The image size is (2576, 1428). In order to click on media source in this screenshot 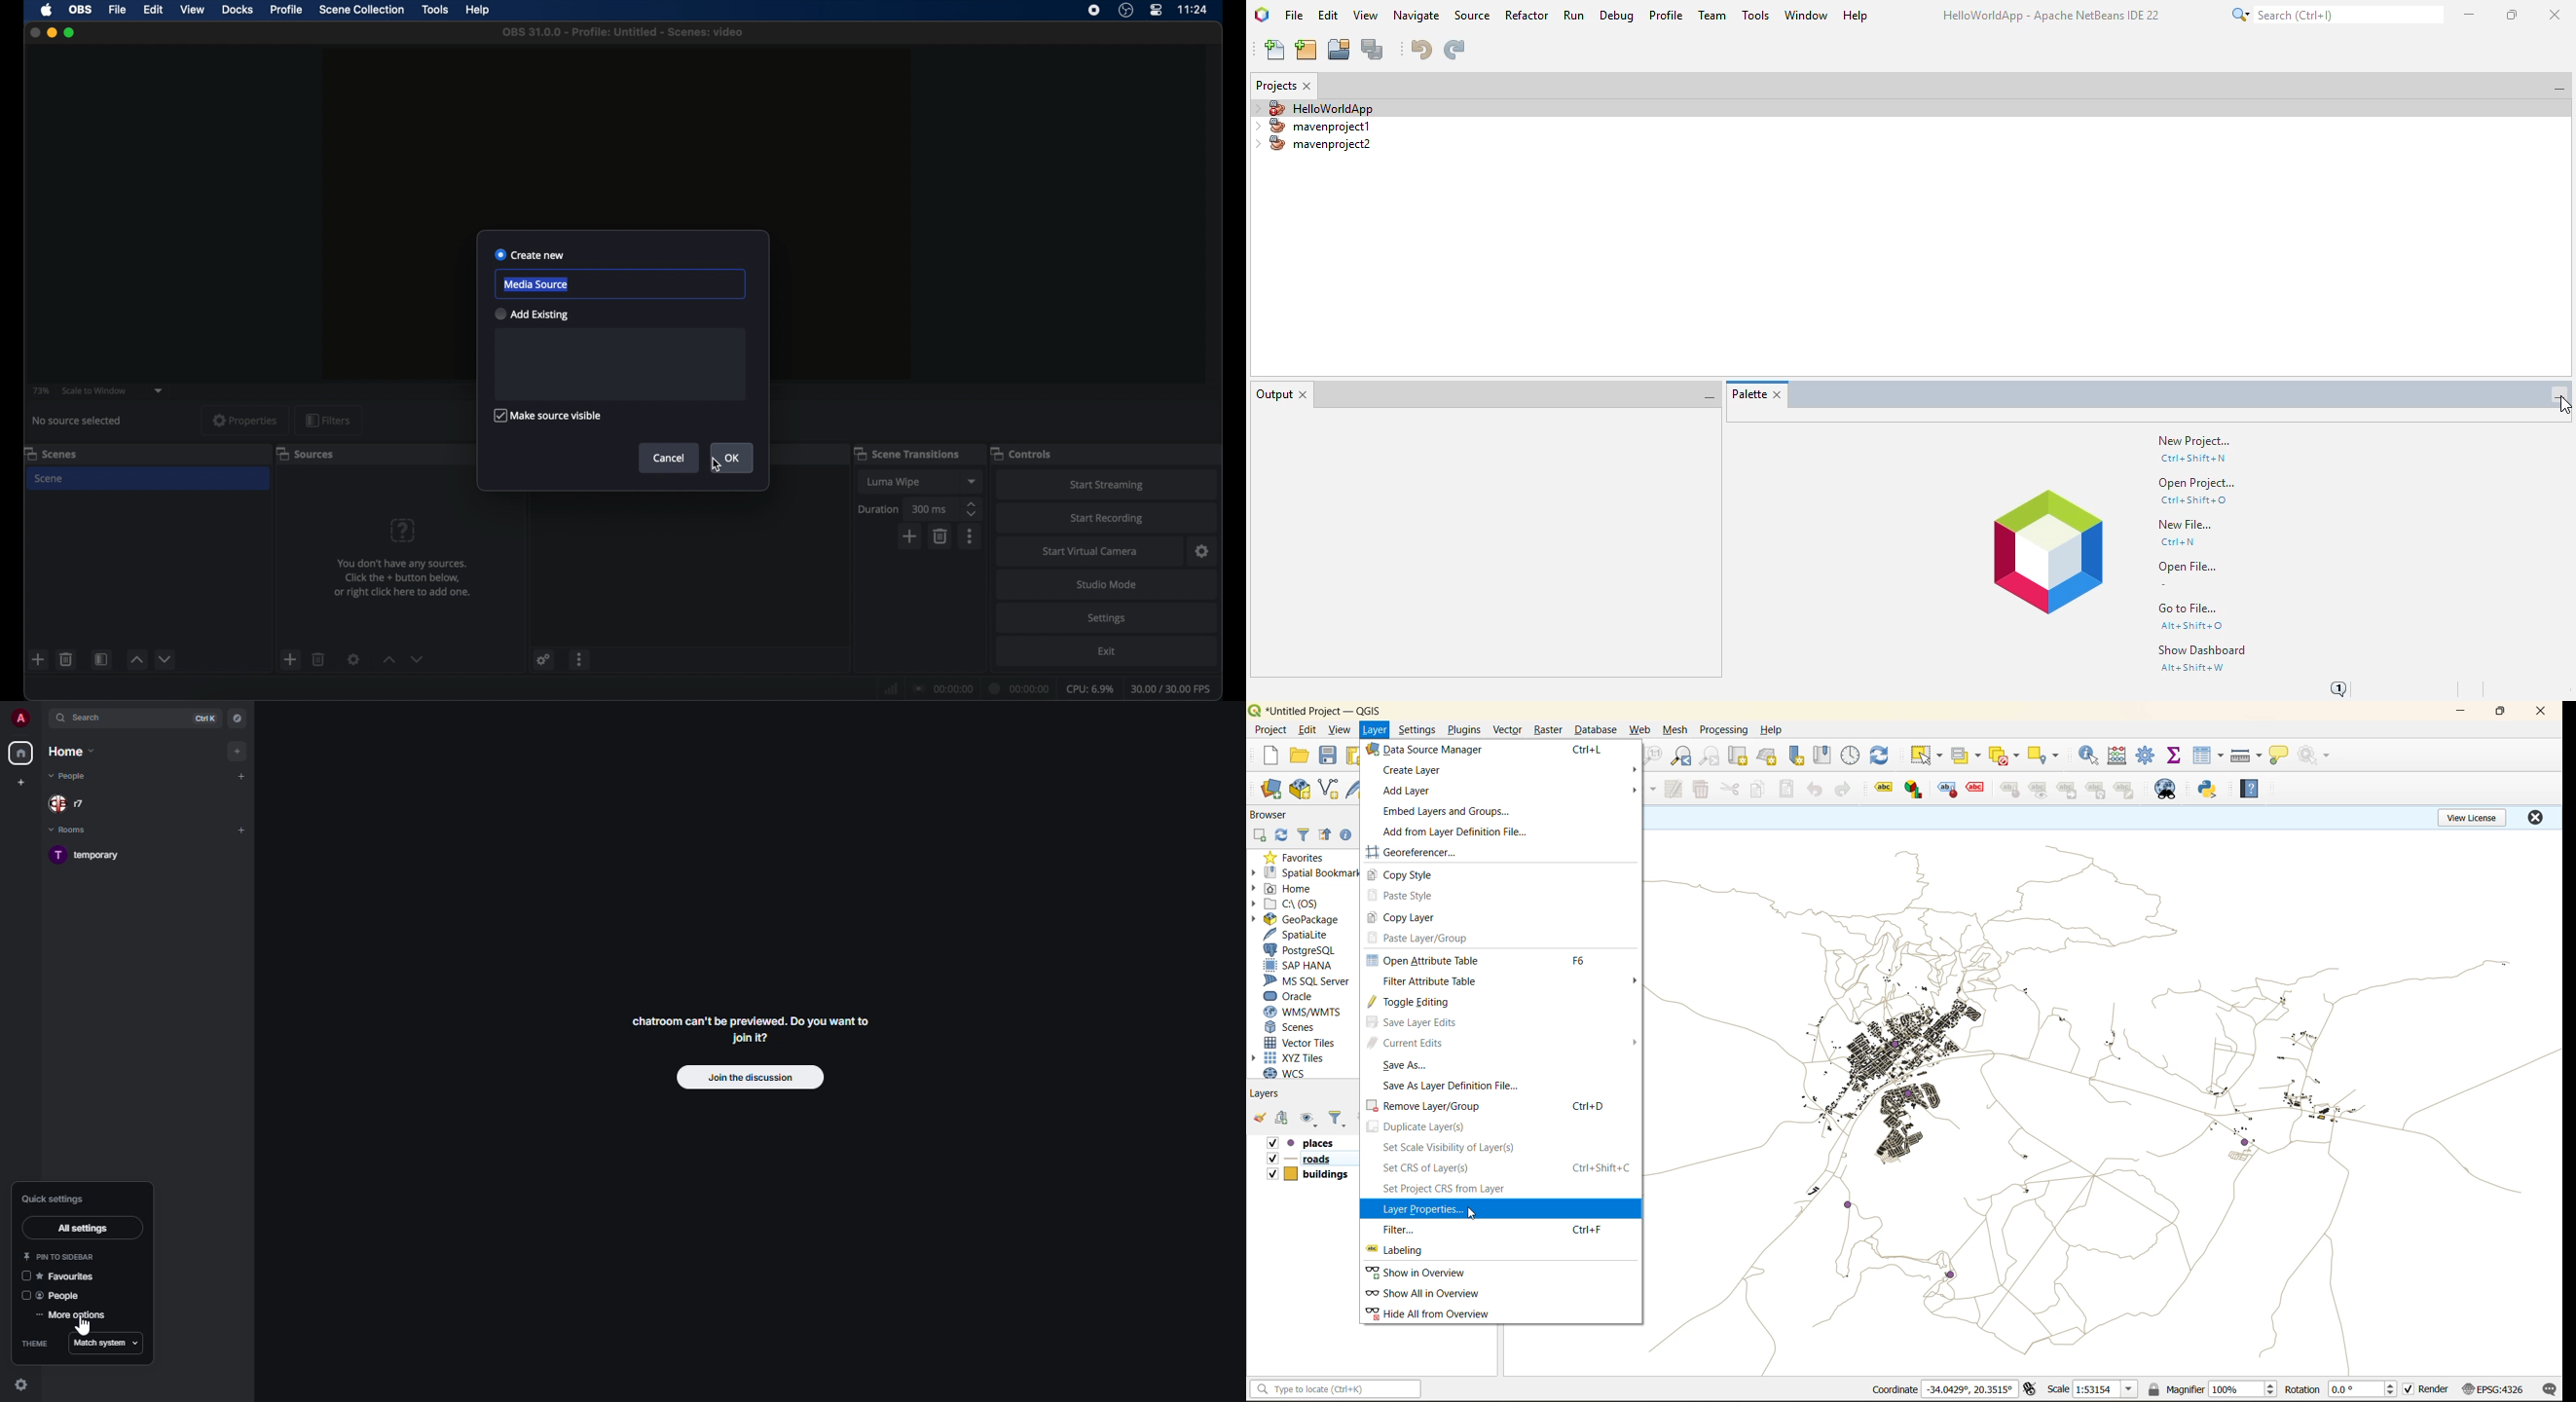, I will do `click(536, 284)`.